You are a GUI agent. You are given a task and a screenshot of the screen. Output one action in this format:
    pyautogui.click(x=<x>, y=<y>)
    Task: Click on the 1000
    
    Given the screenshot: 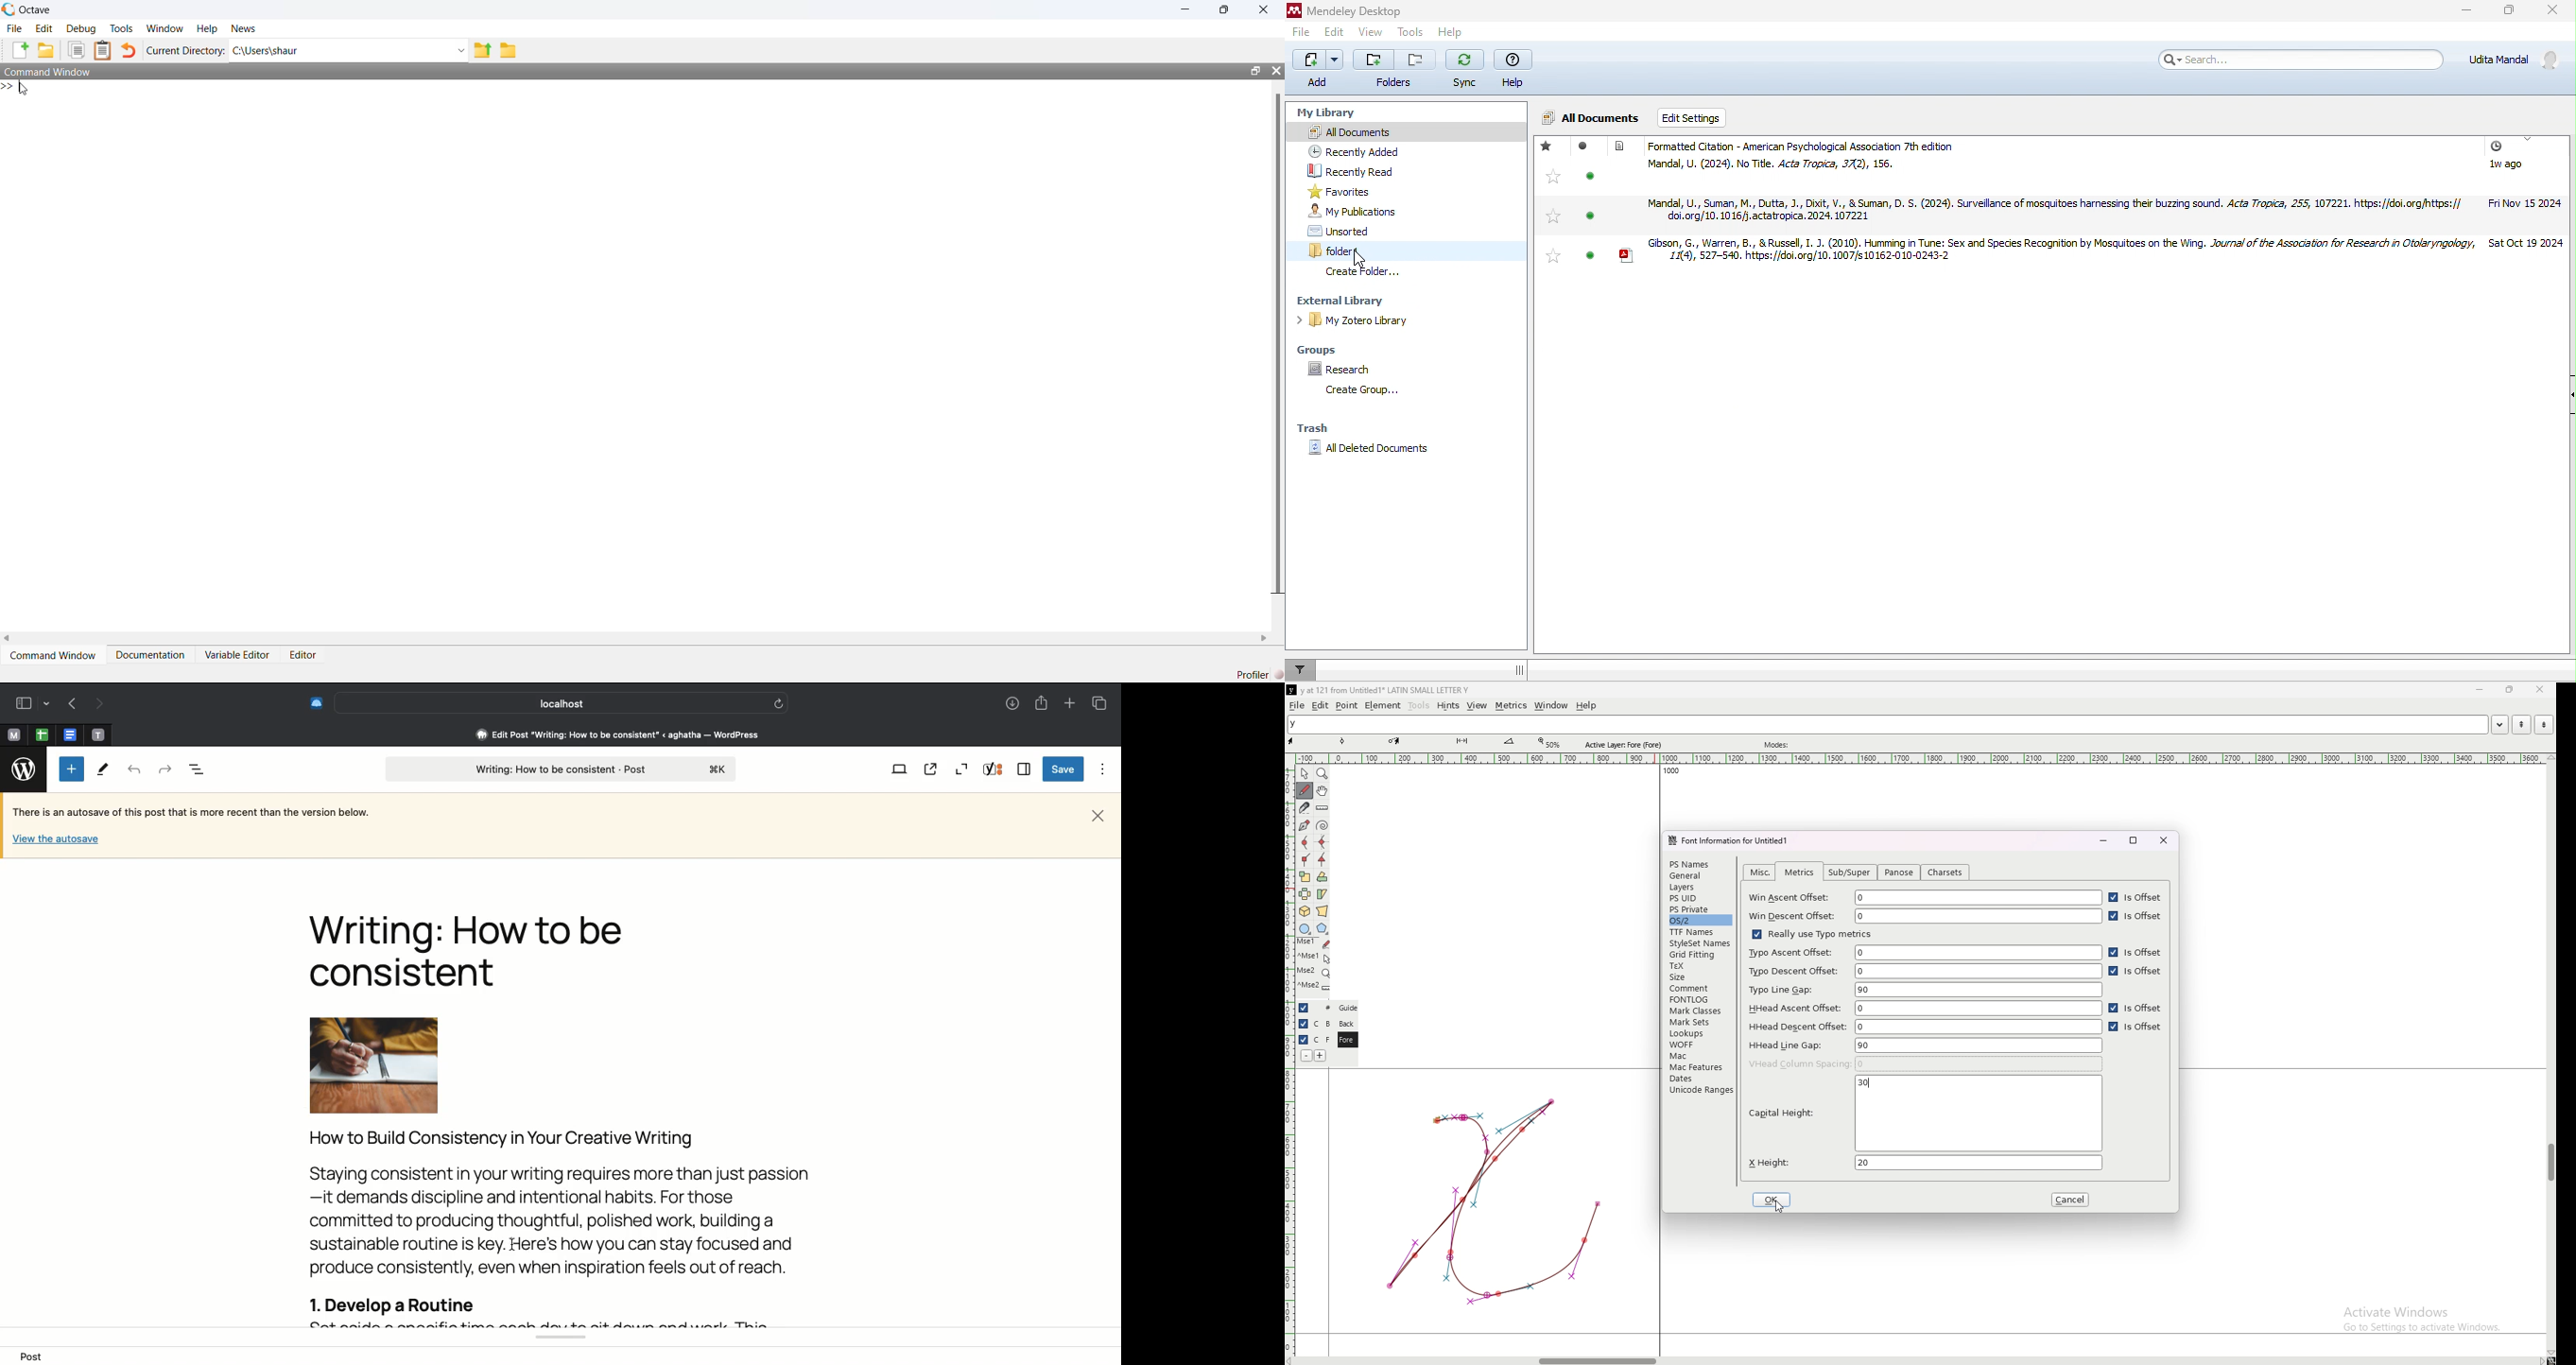 What is the action you would take?
    pyautogui.click(x=1668, y=773)
    